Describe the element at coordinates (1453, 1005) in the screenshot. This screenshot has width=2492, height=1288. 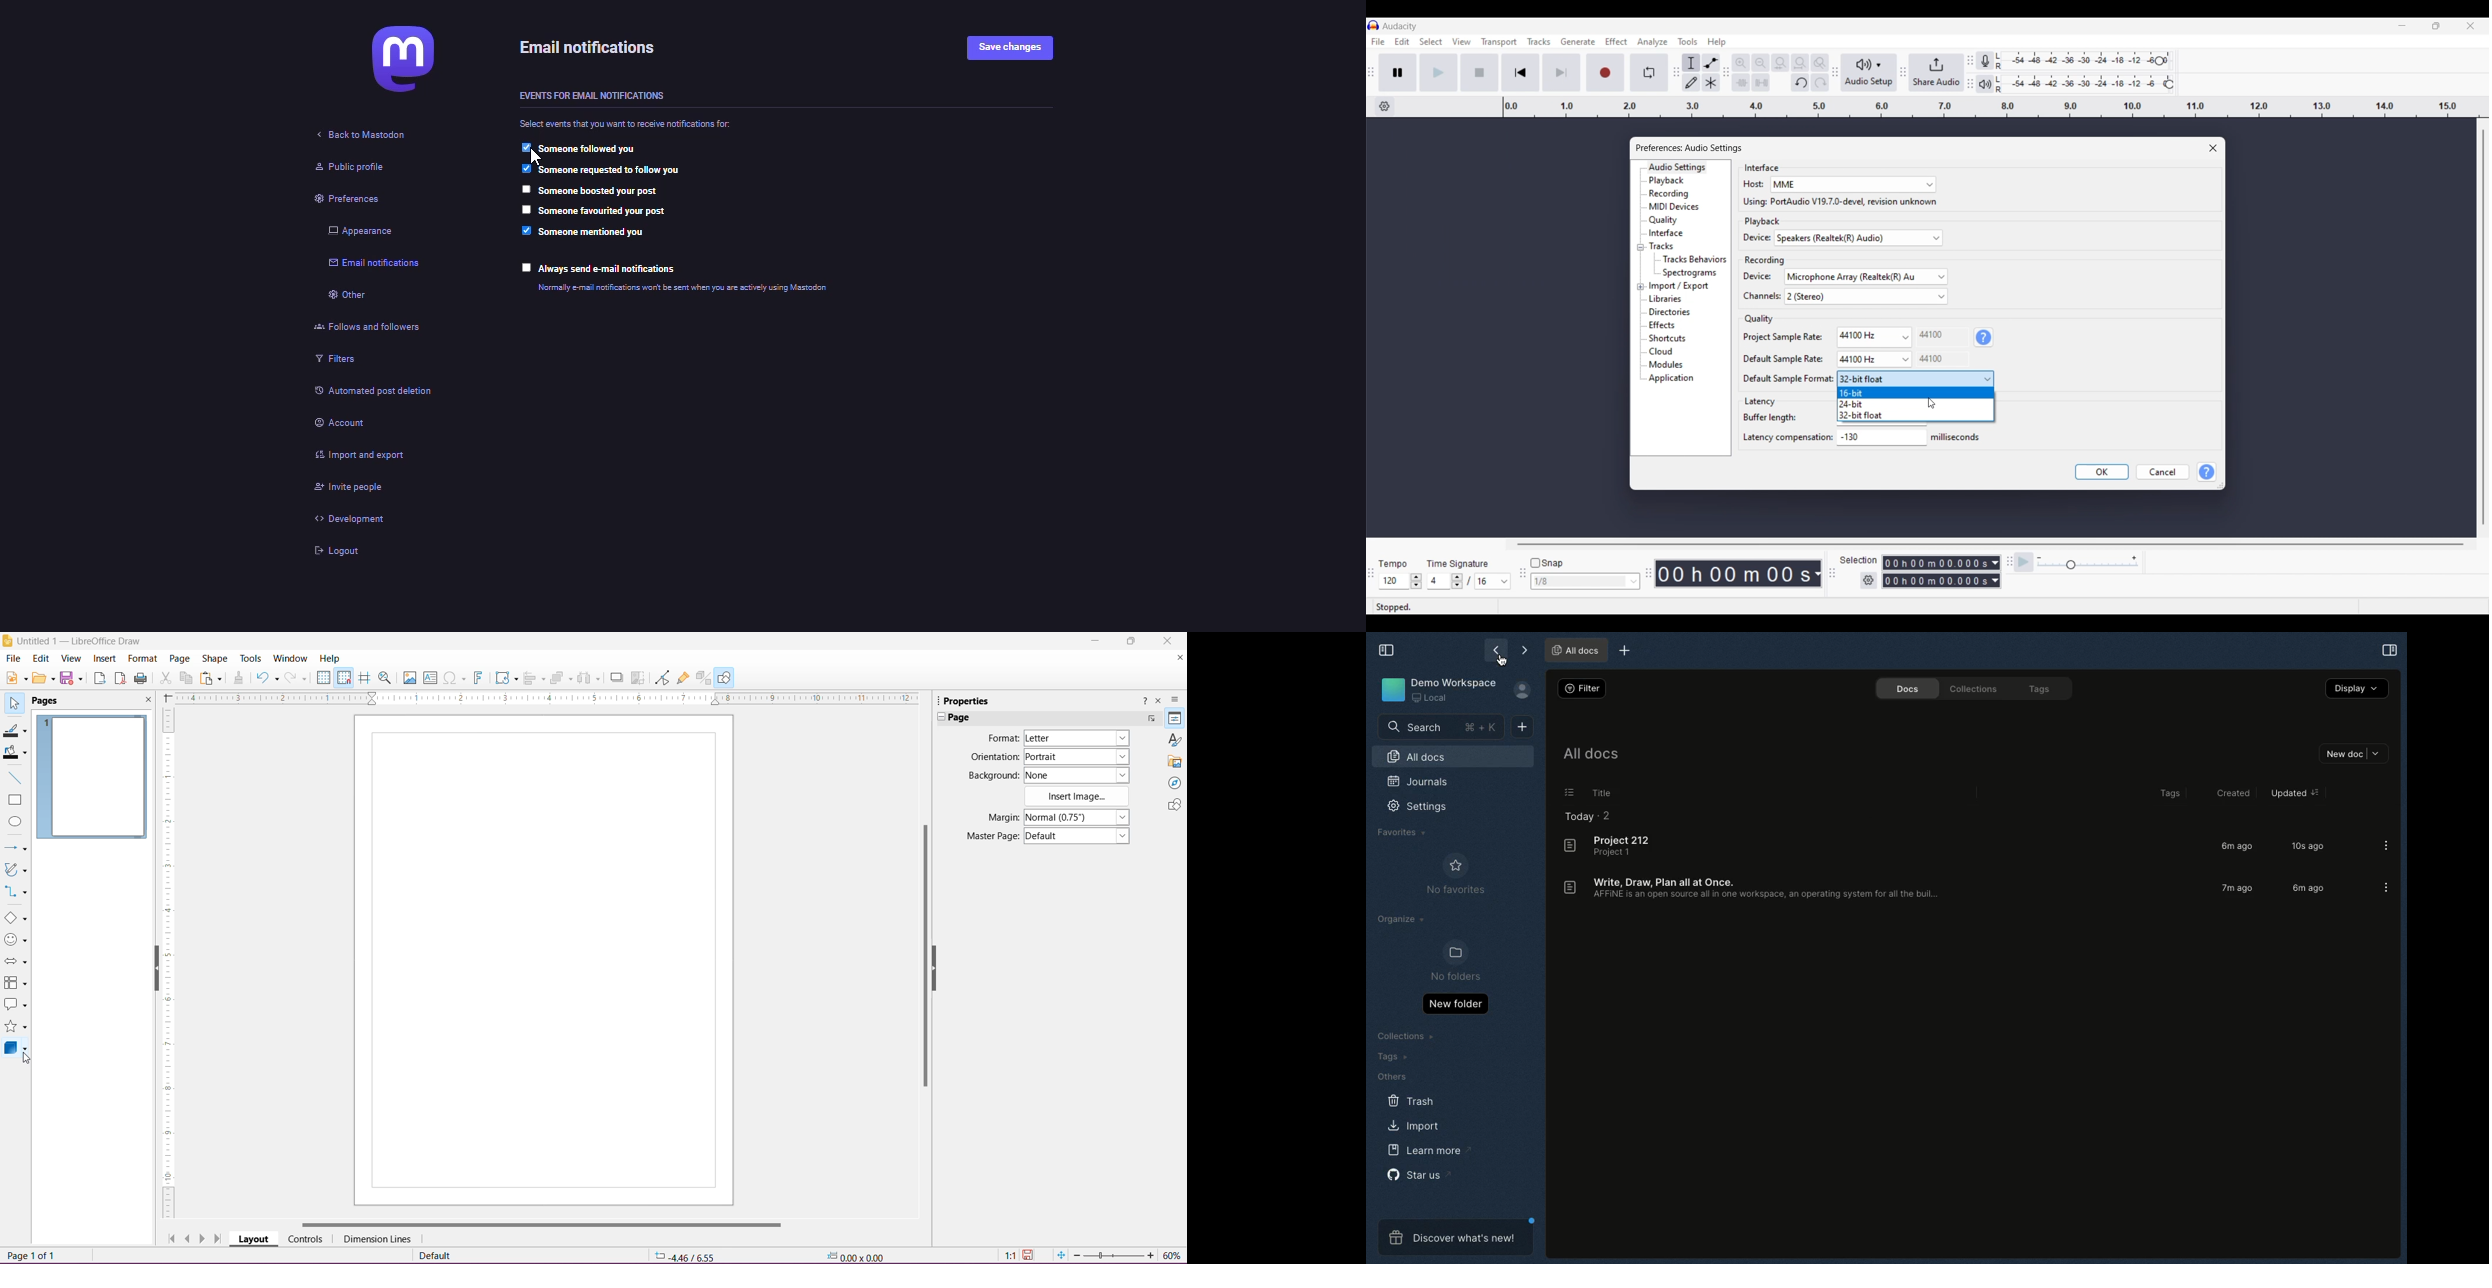
I see `New folder` at that location.